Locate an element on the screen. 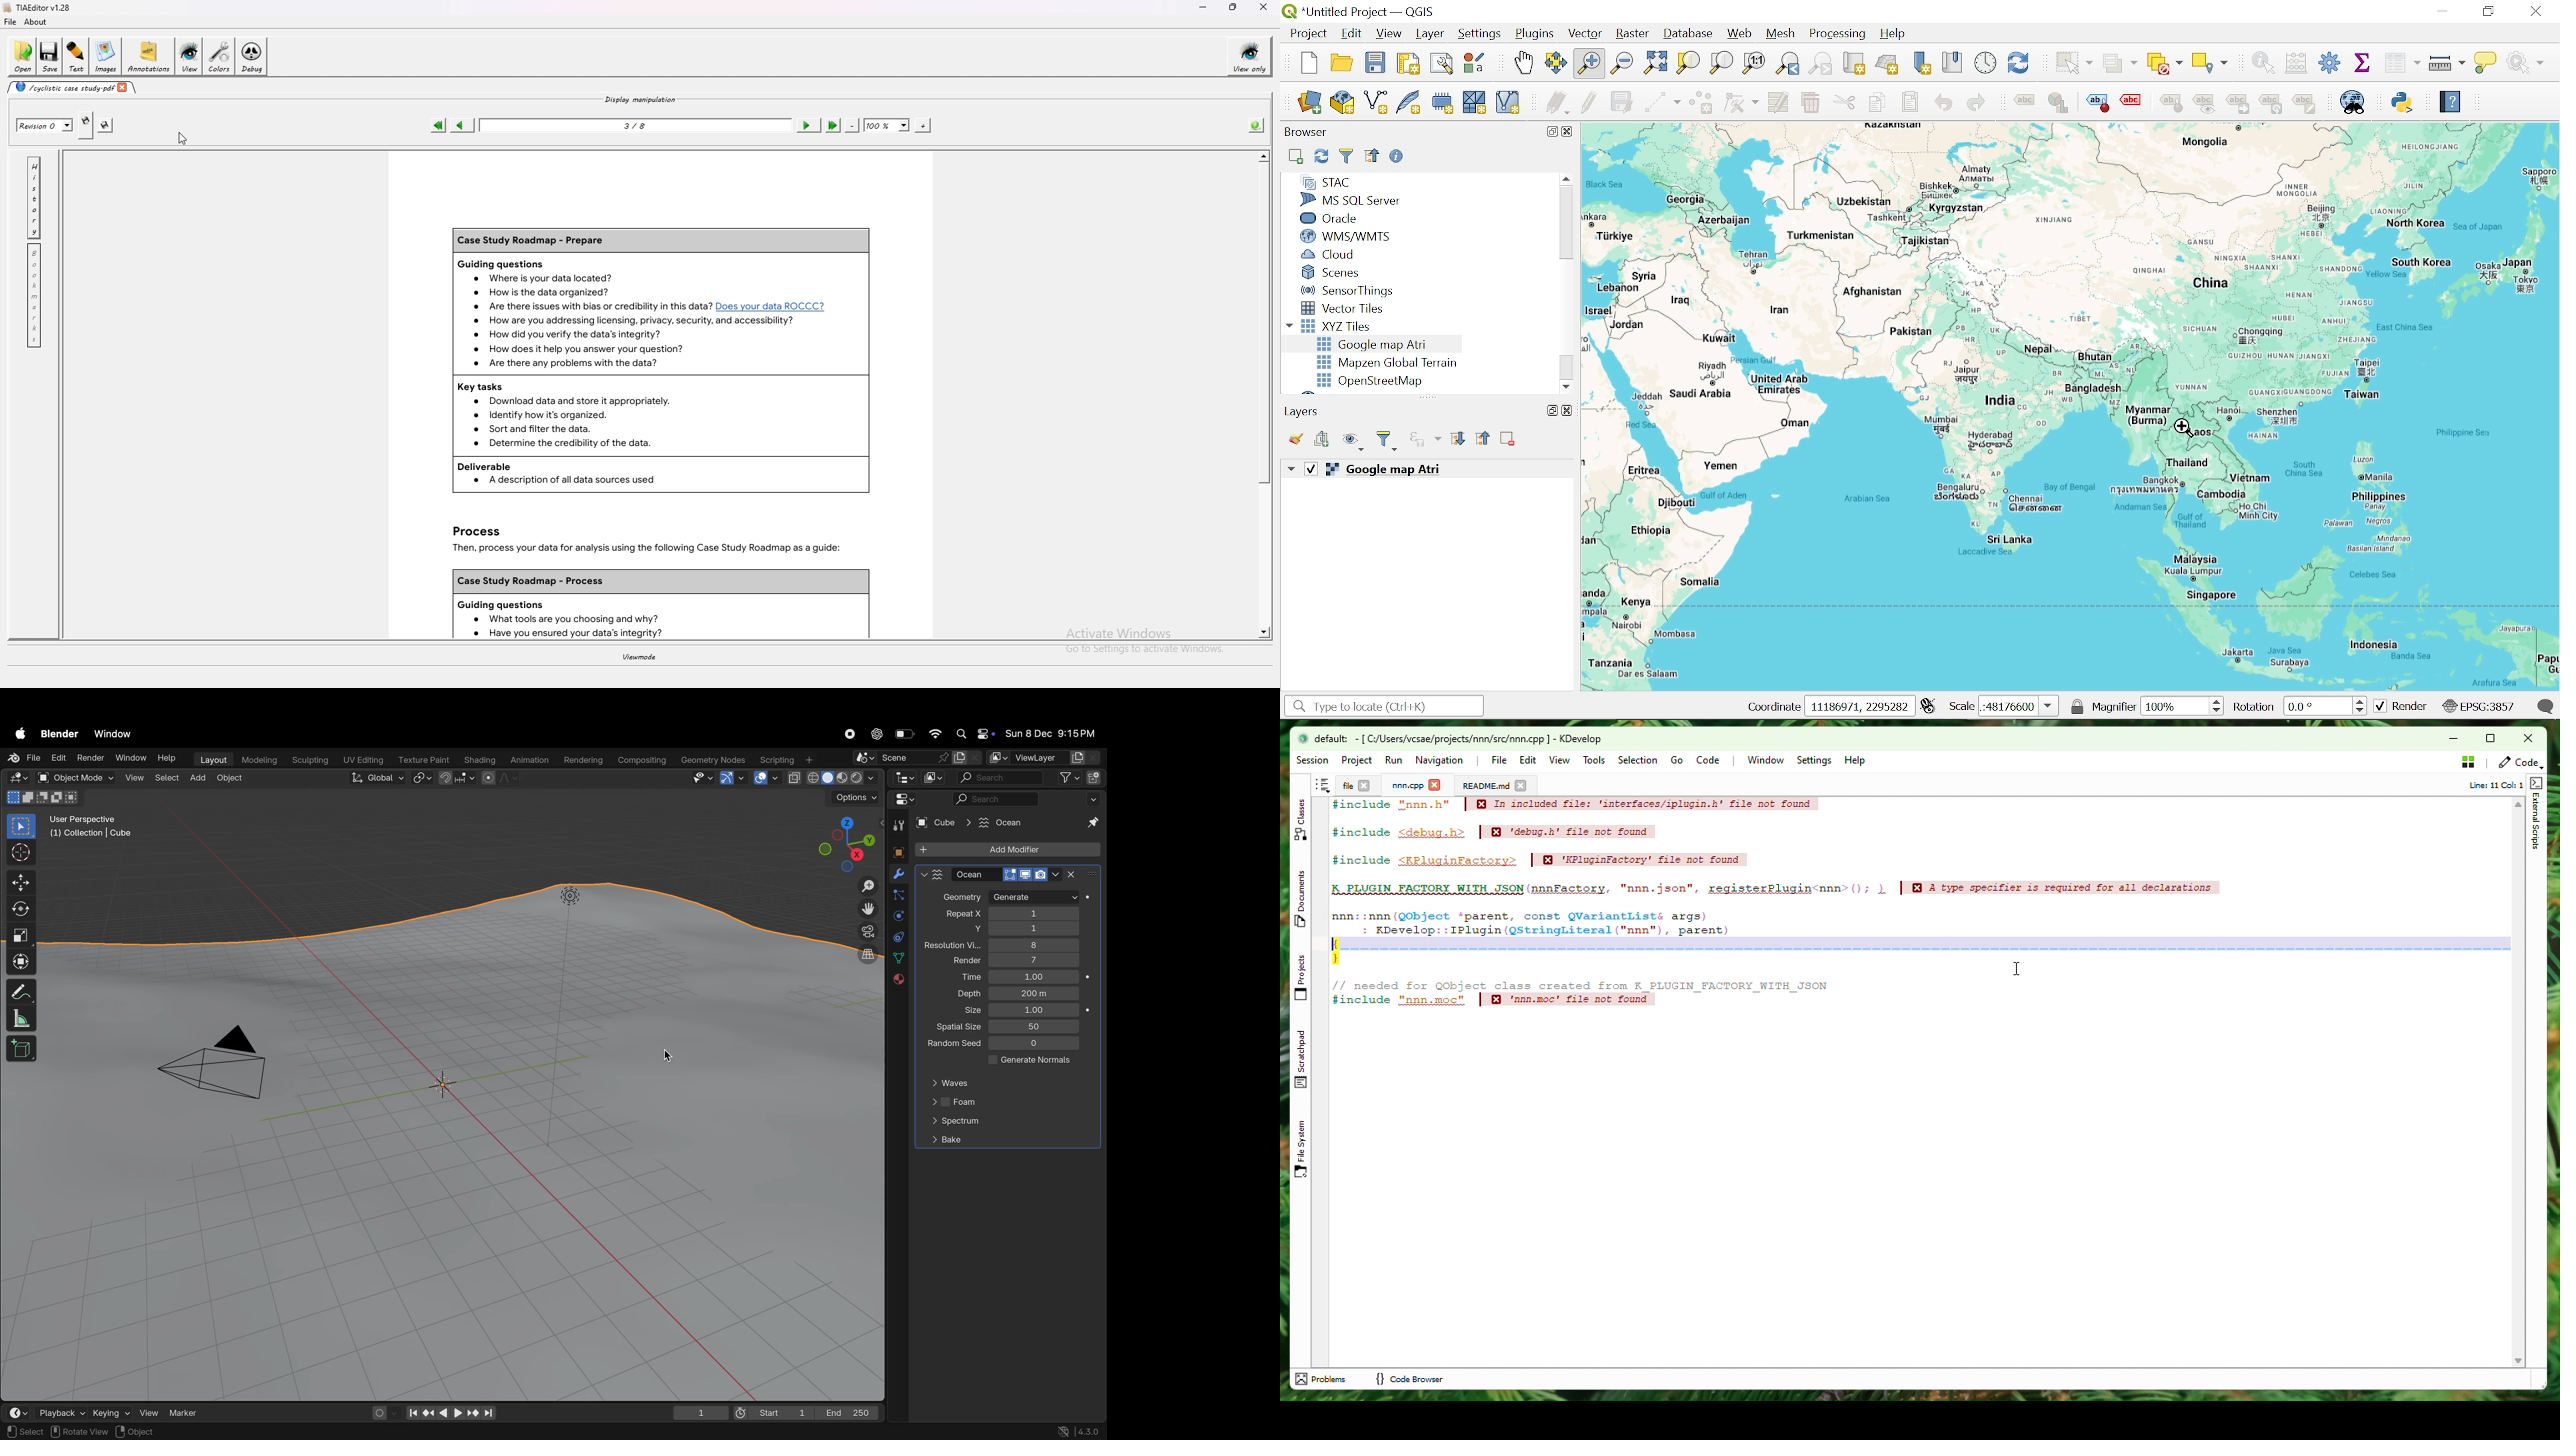 The height and width of the screenshot is (1456, 2576). Database is located at coordinates (1689, 35).